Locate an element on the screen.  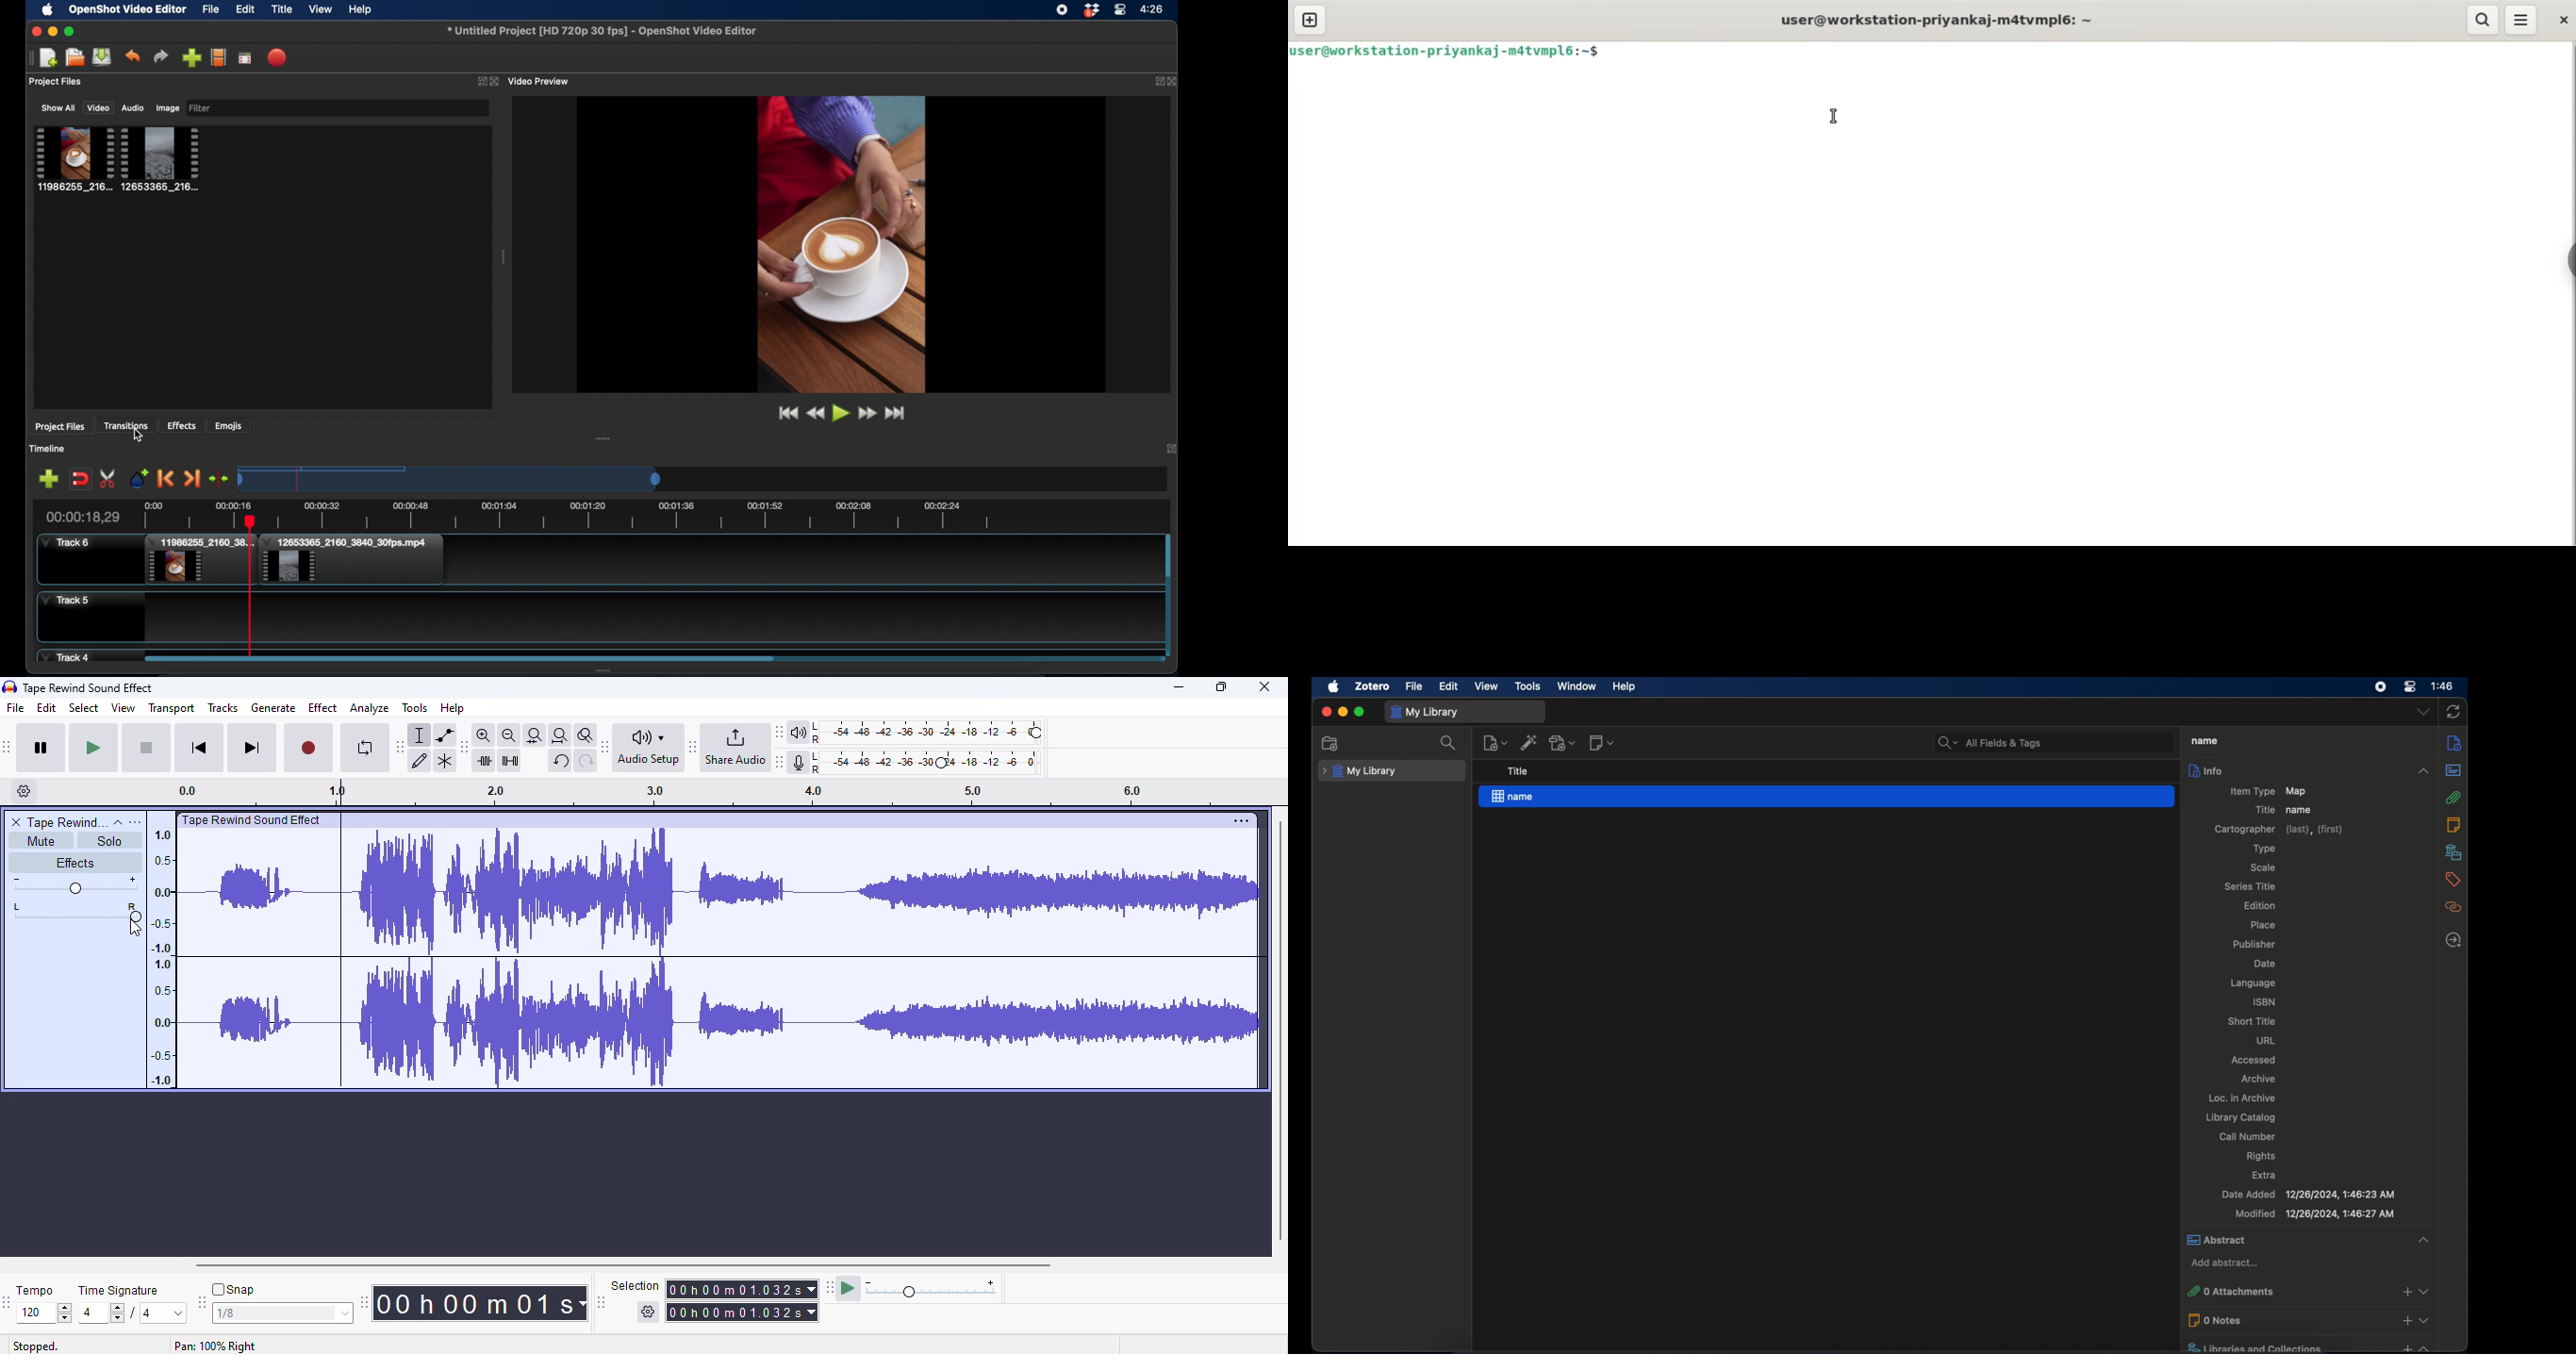
sync is located at coordinates (2455, 711).